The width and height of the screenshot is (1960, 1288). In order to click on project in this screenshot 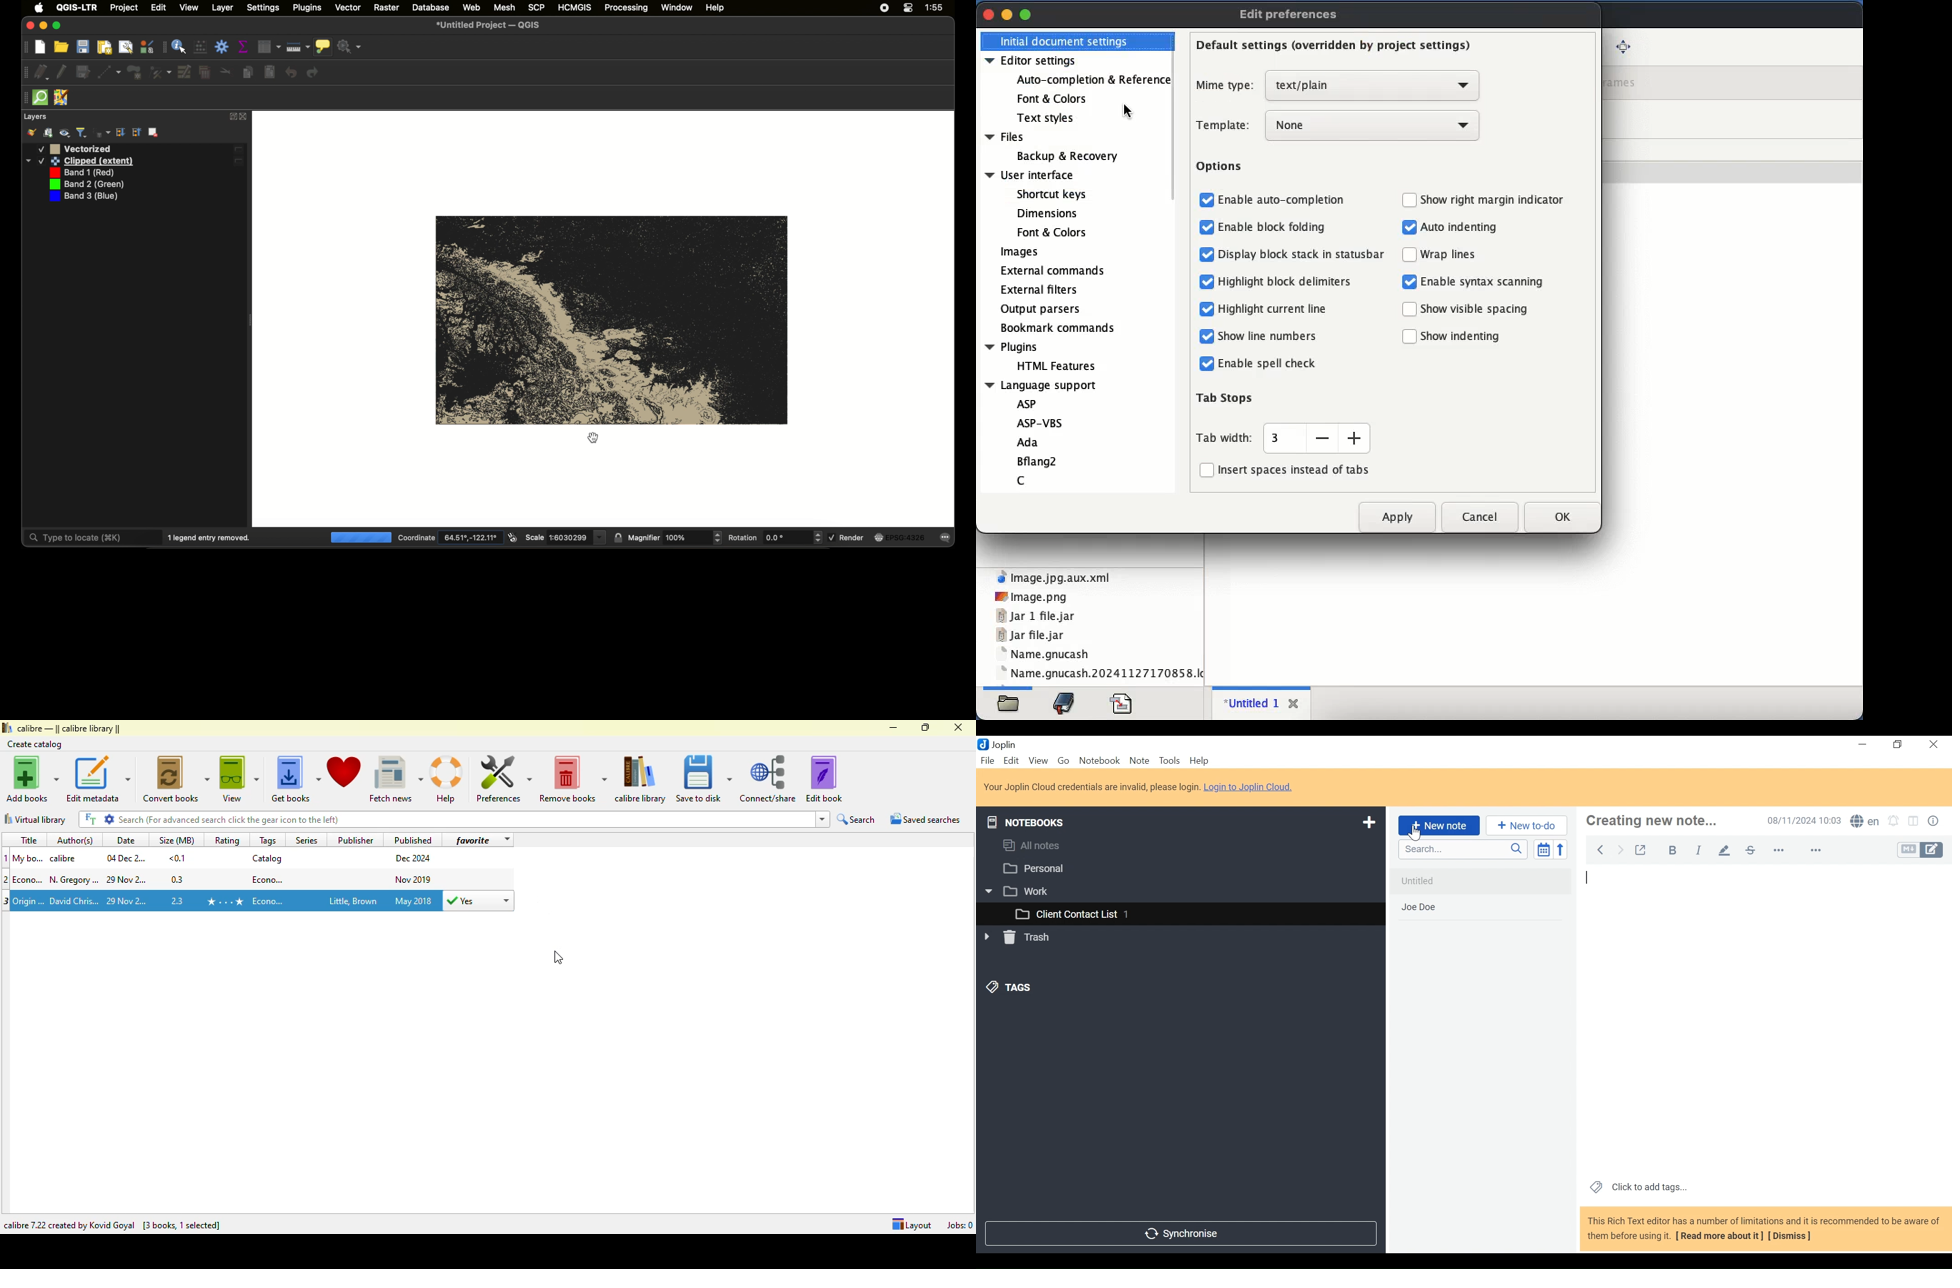, I will do `click(125, 8)`.